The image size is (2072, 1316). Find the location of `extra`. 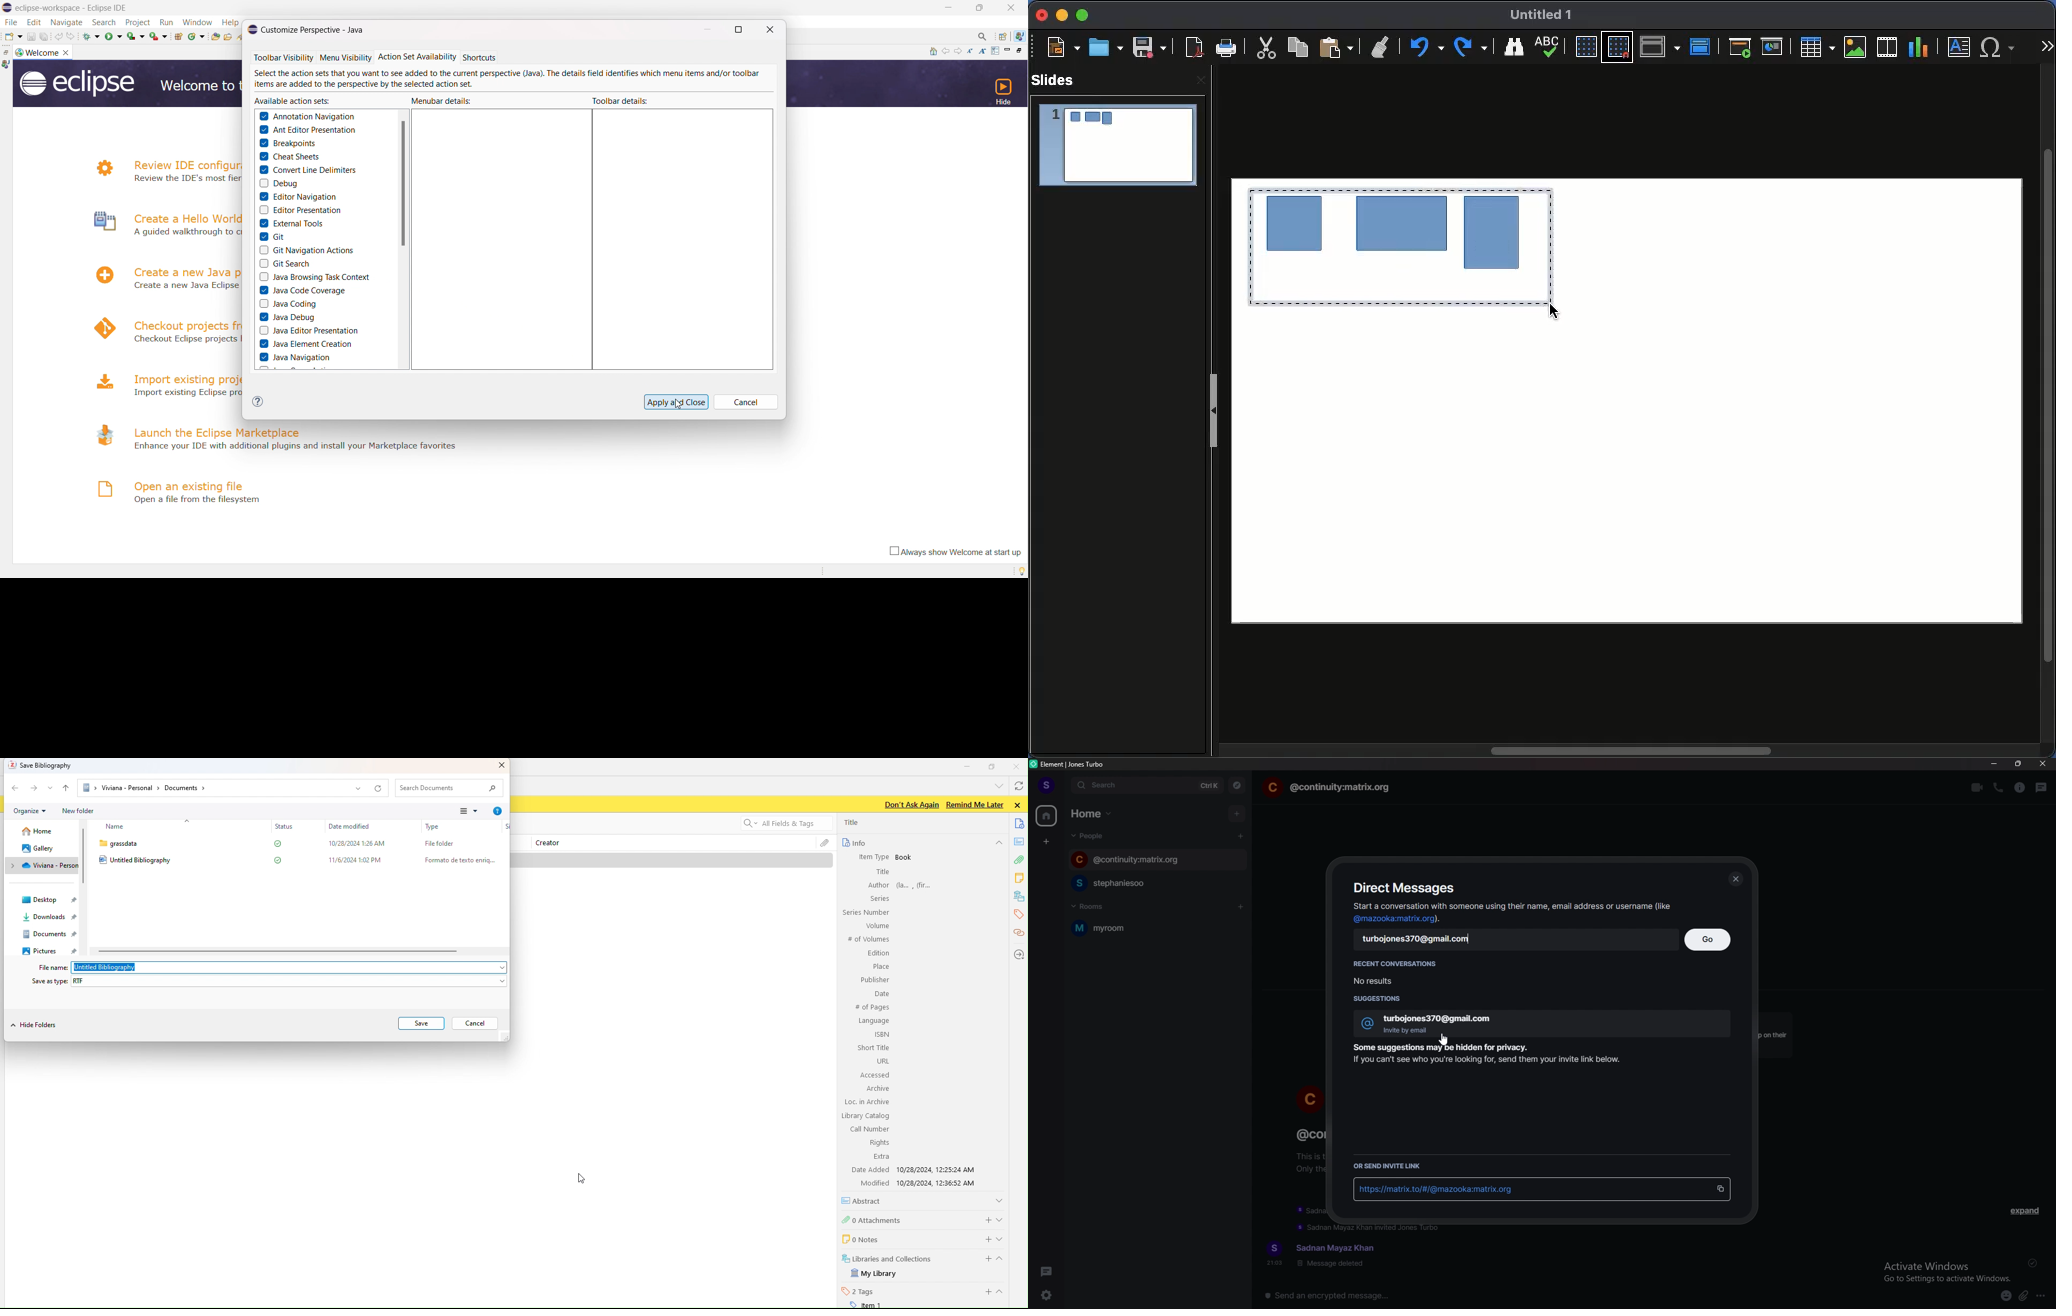

extra is located at coordinates (881, 1158).